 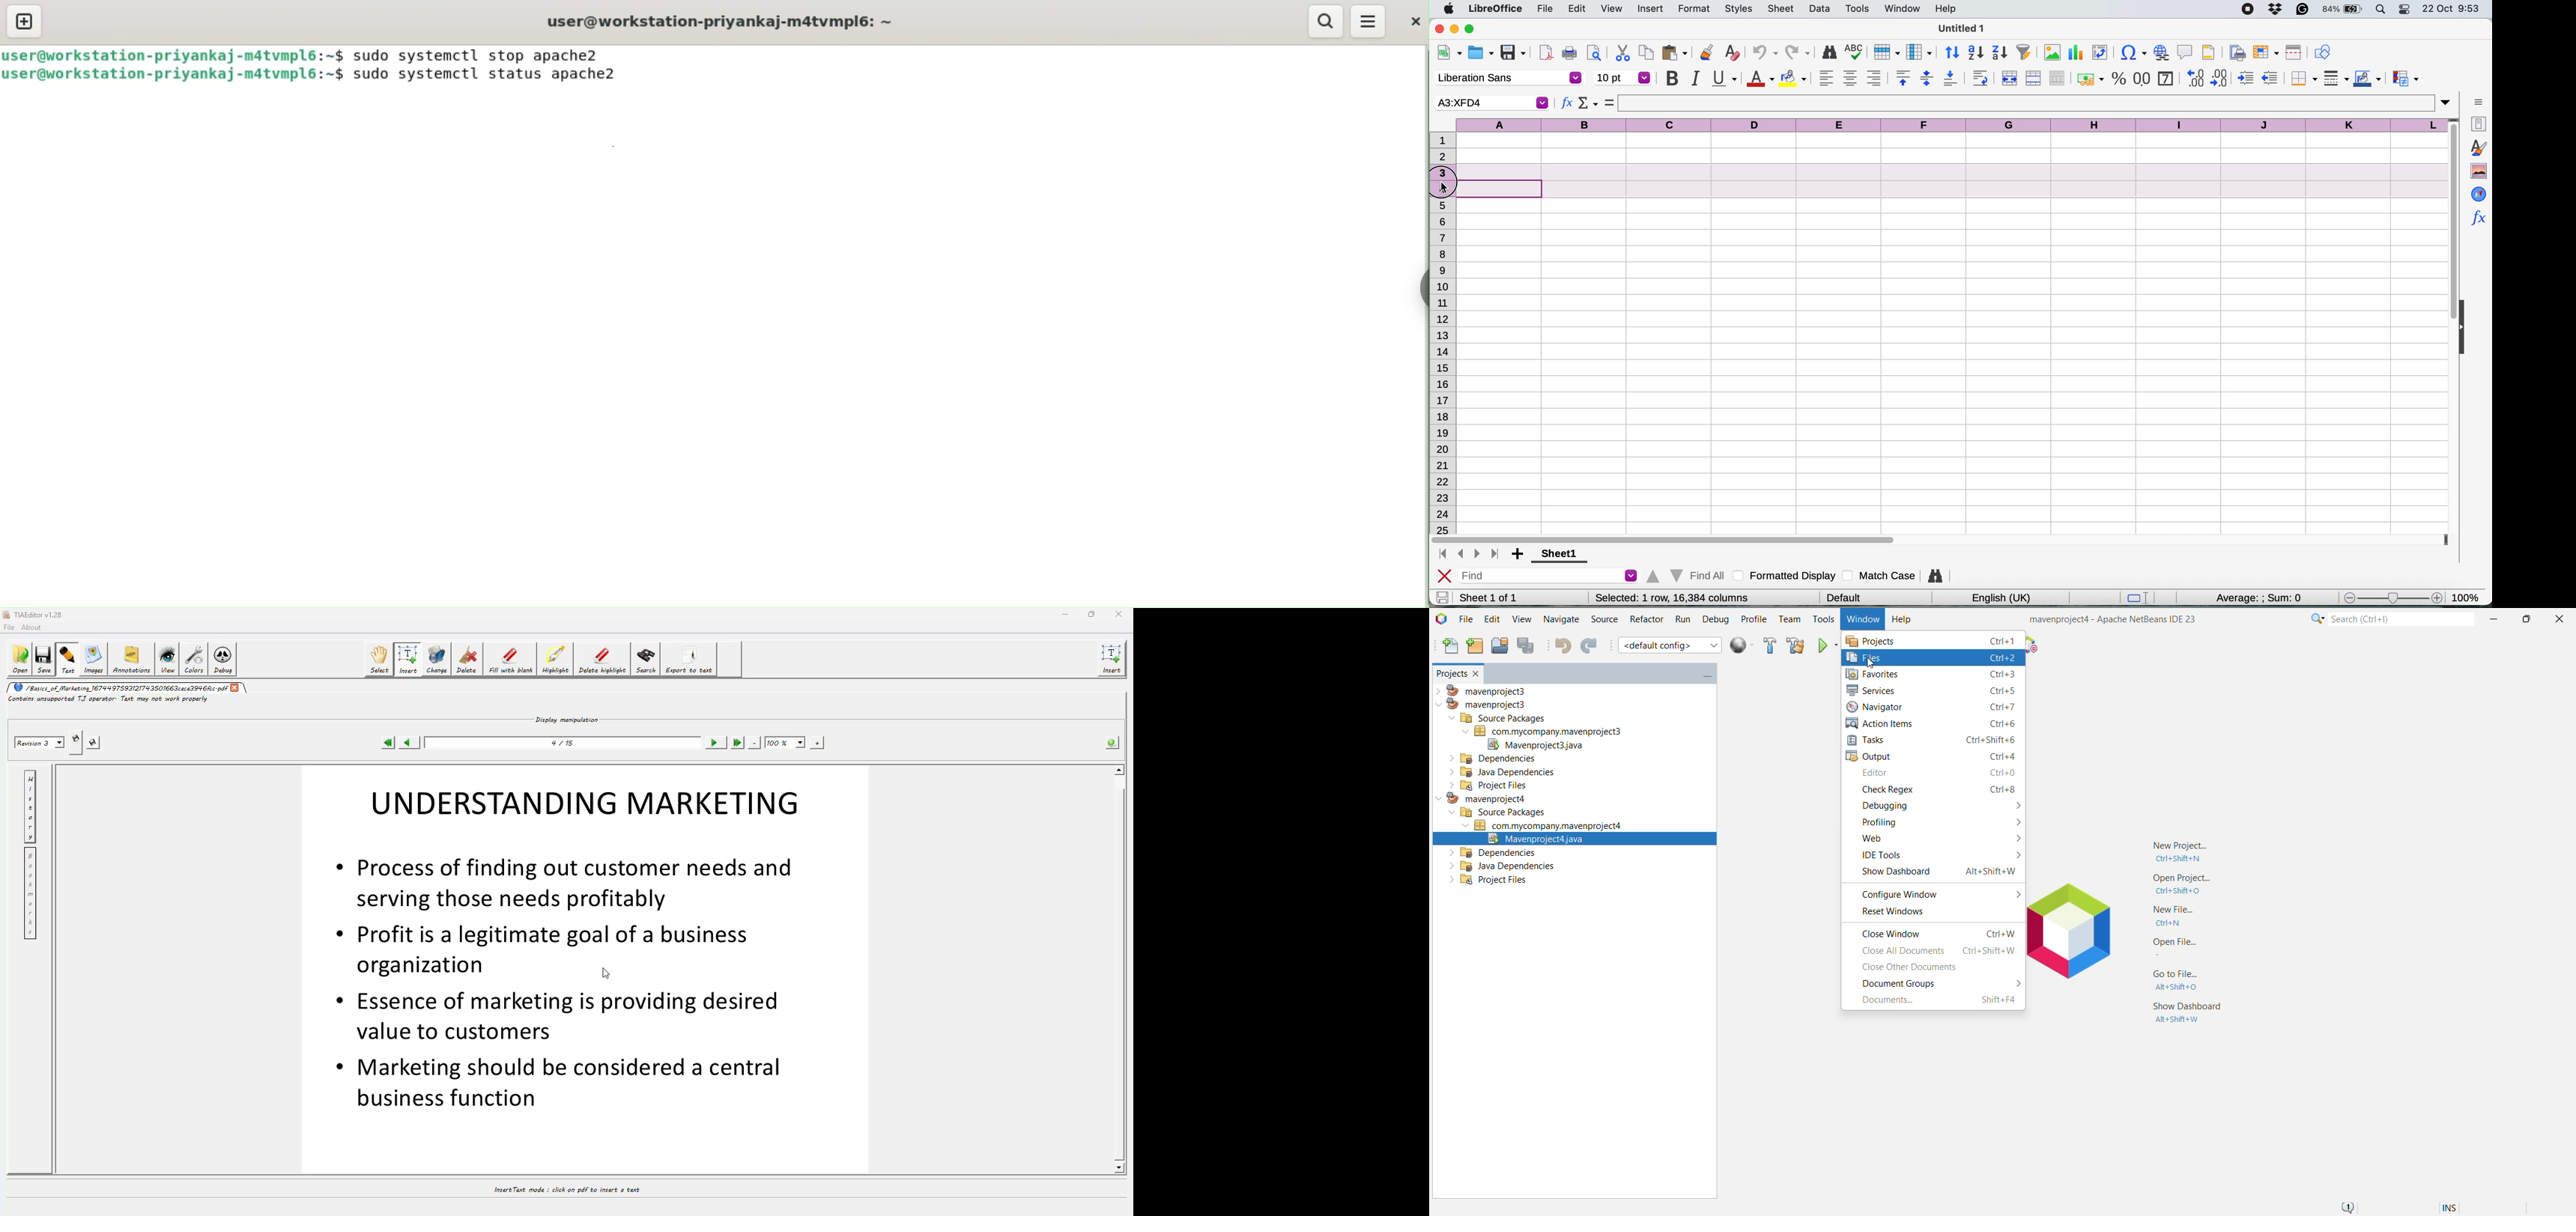 I want to click on clear direct formatting, so click(x=1732, y=53).